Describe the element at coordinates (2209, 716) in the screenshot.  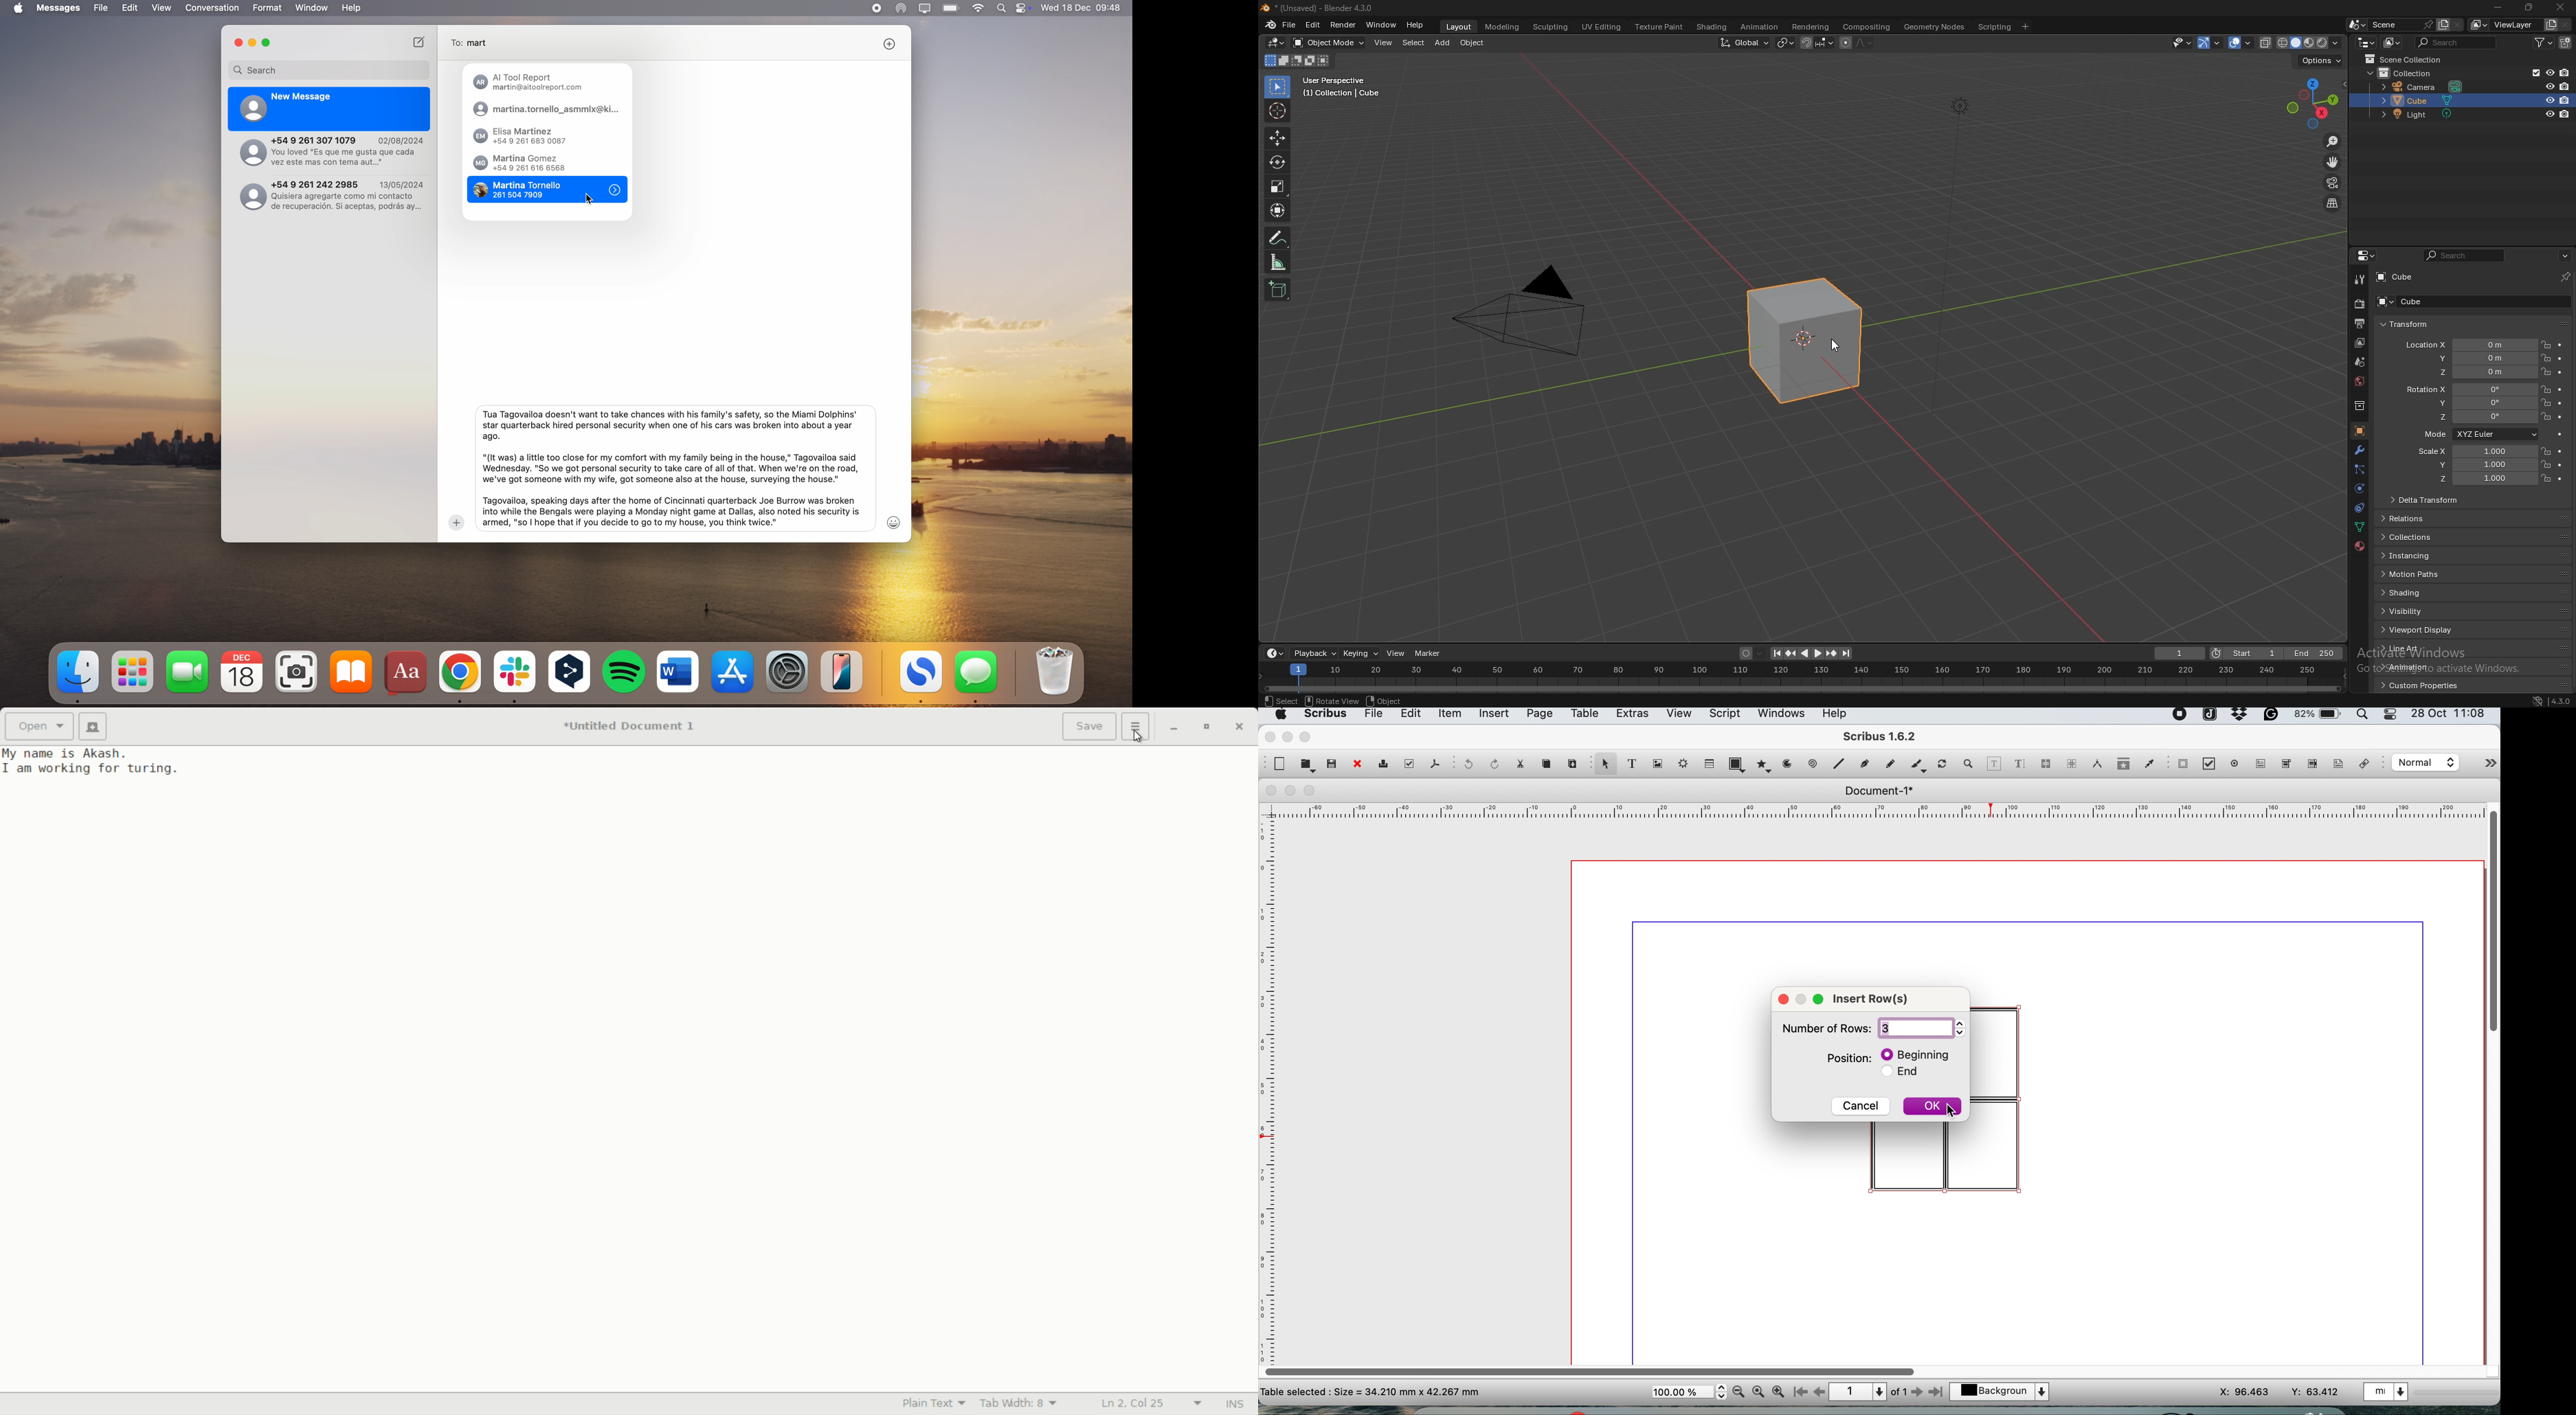
I see `joplin` at that location.